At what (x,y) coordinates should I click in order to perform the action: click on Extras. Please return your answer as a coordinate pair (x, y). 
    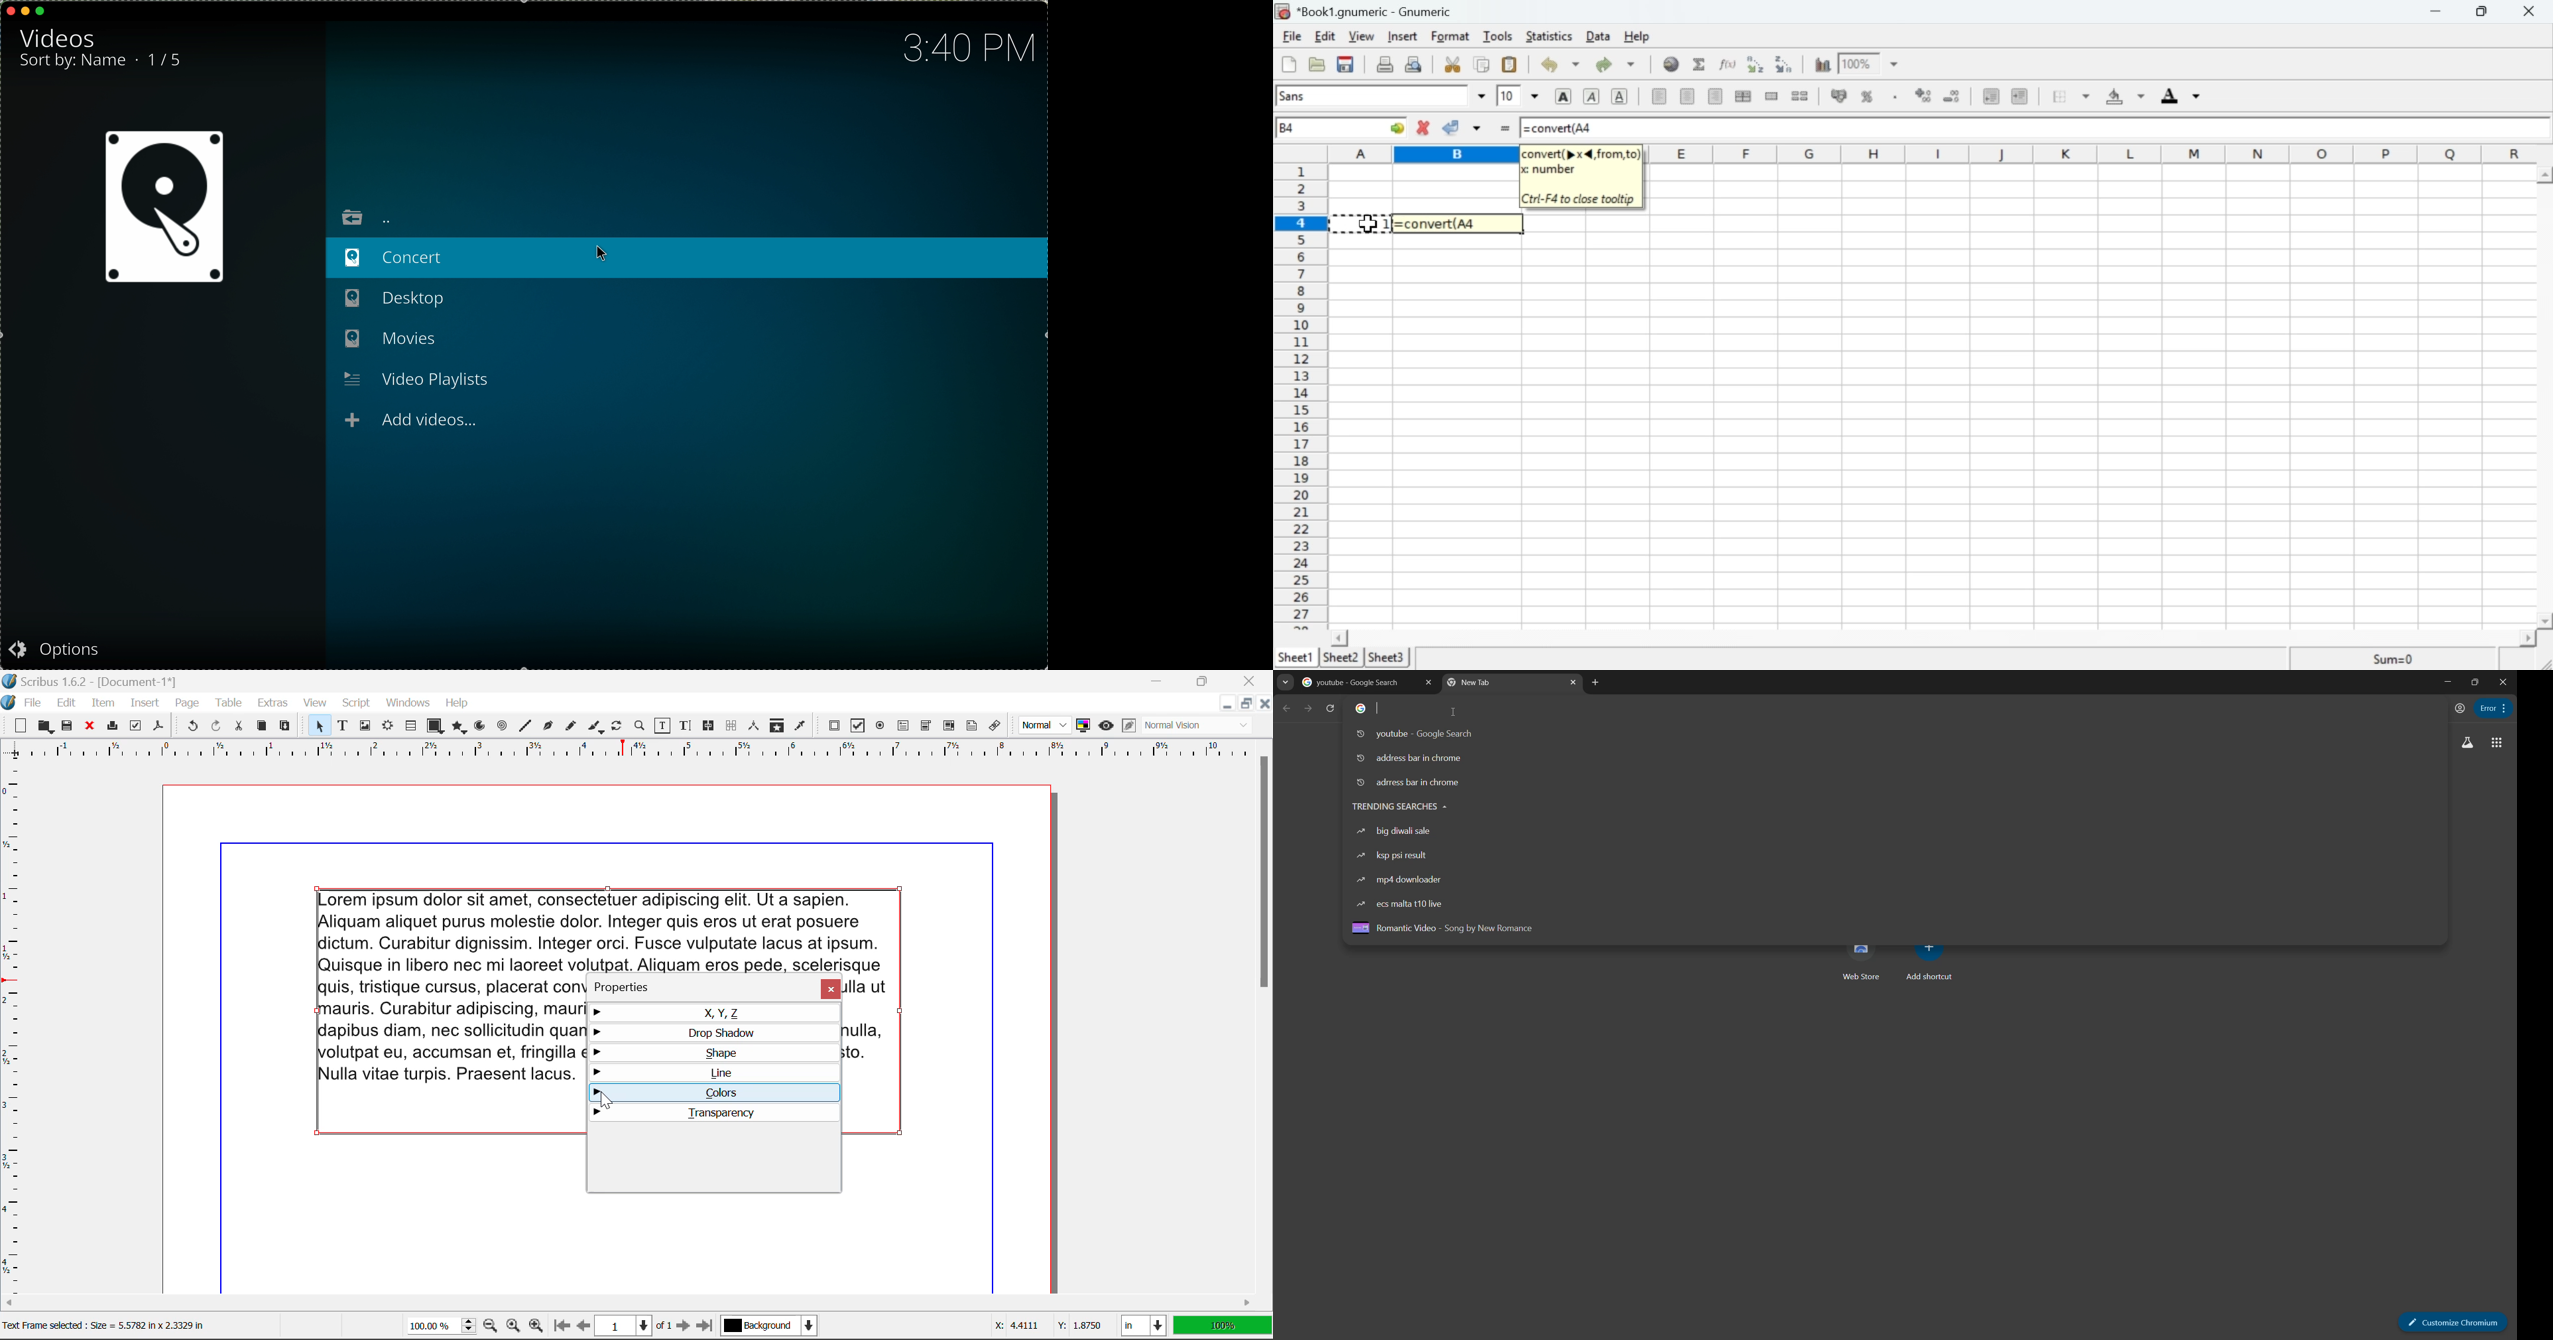
    Looking at the image, I should click on (275, 703).